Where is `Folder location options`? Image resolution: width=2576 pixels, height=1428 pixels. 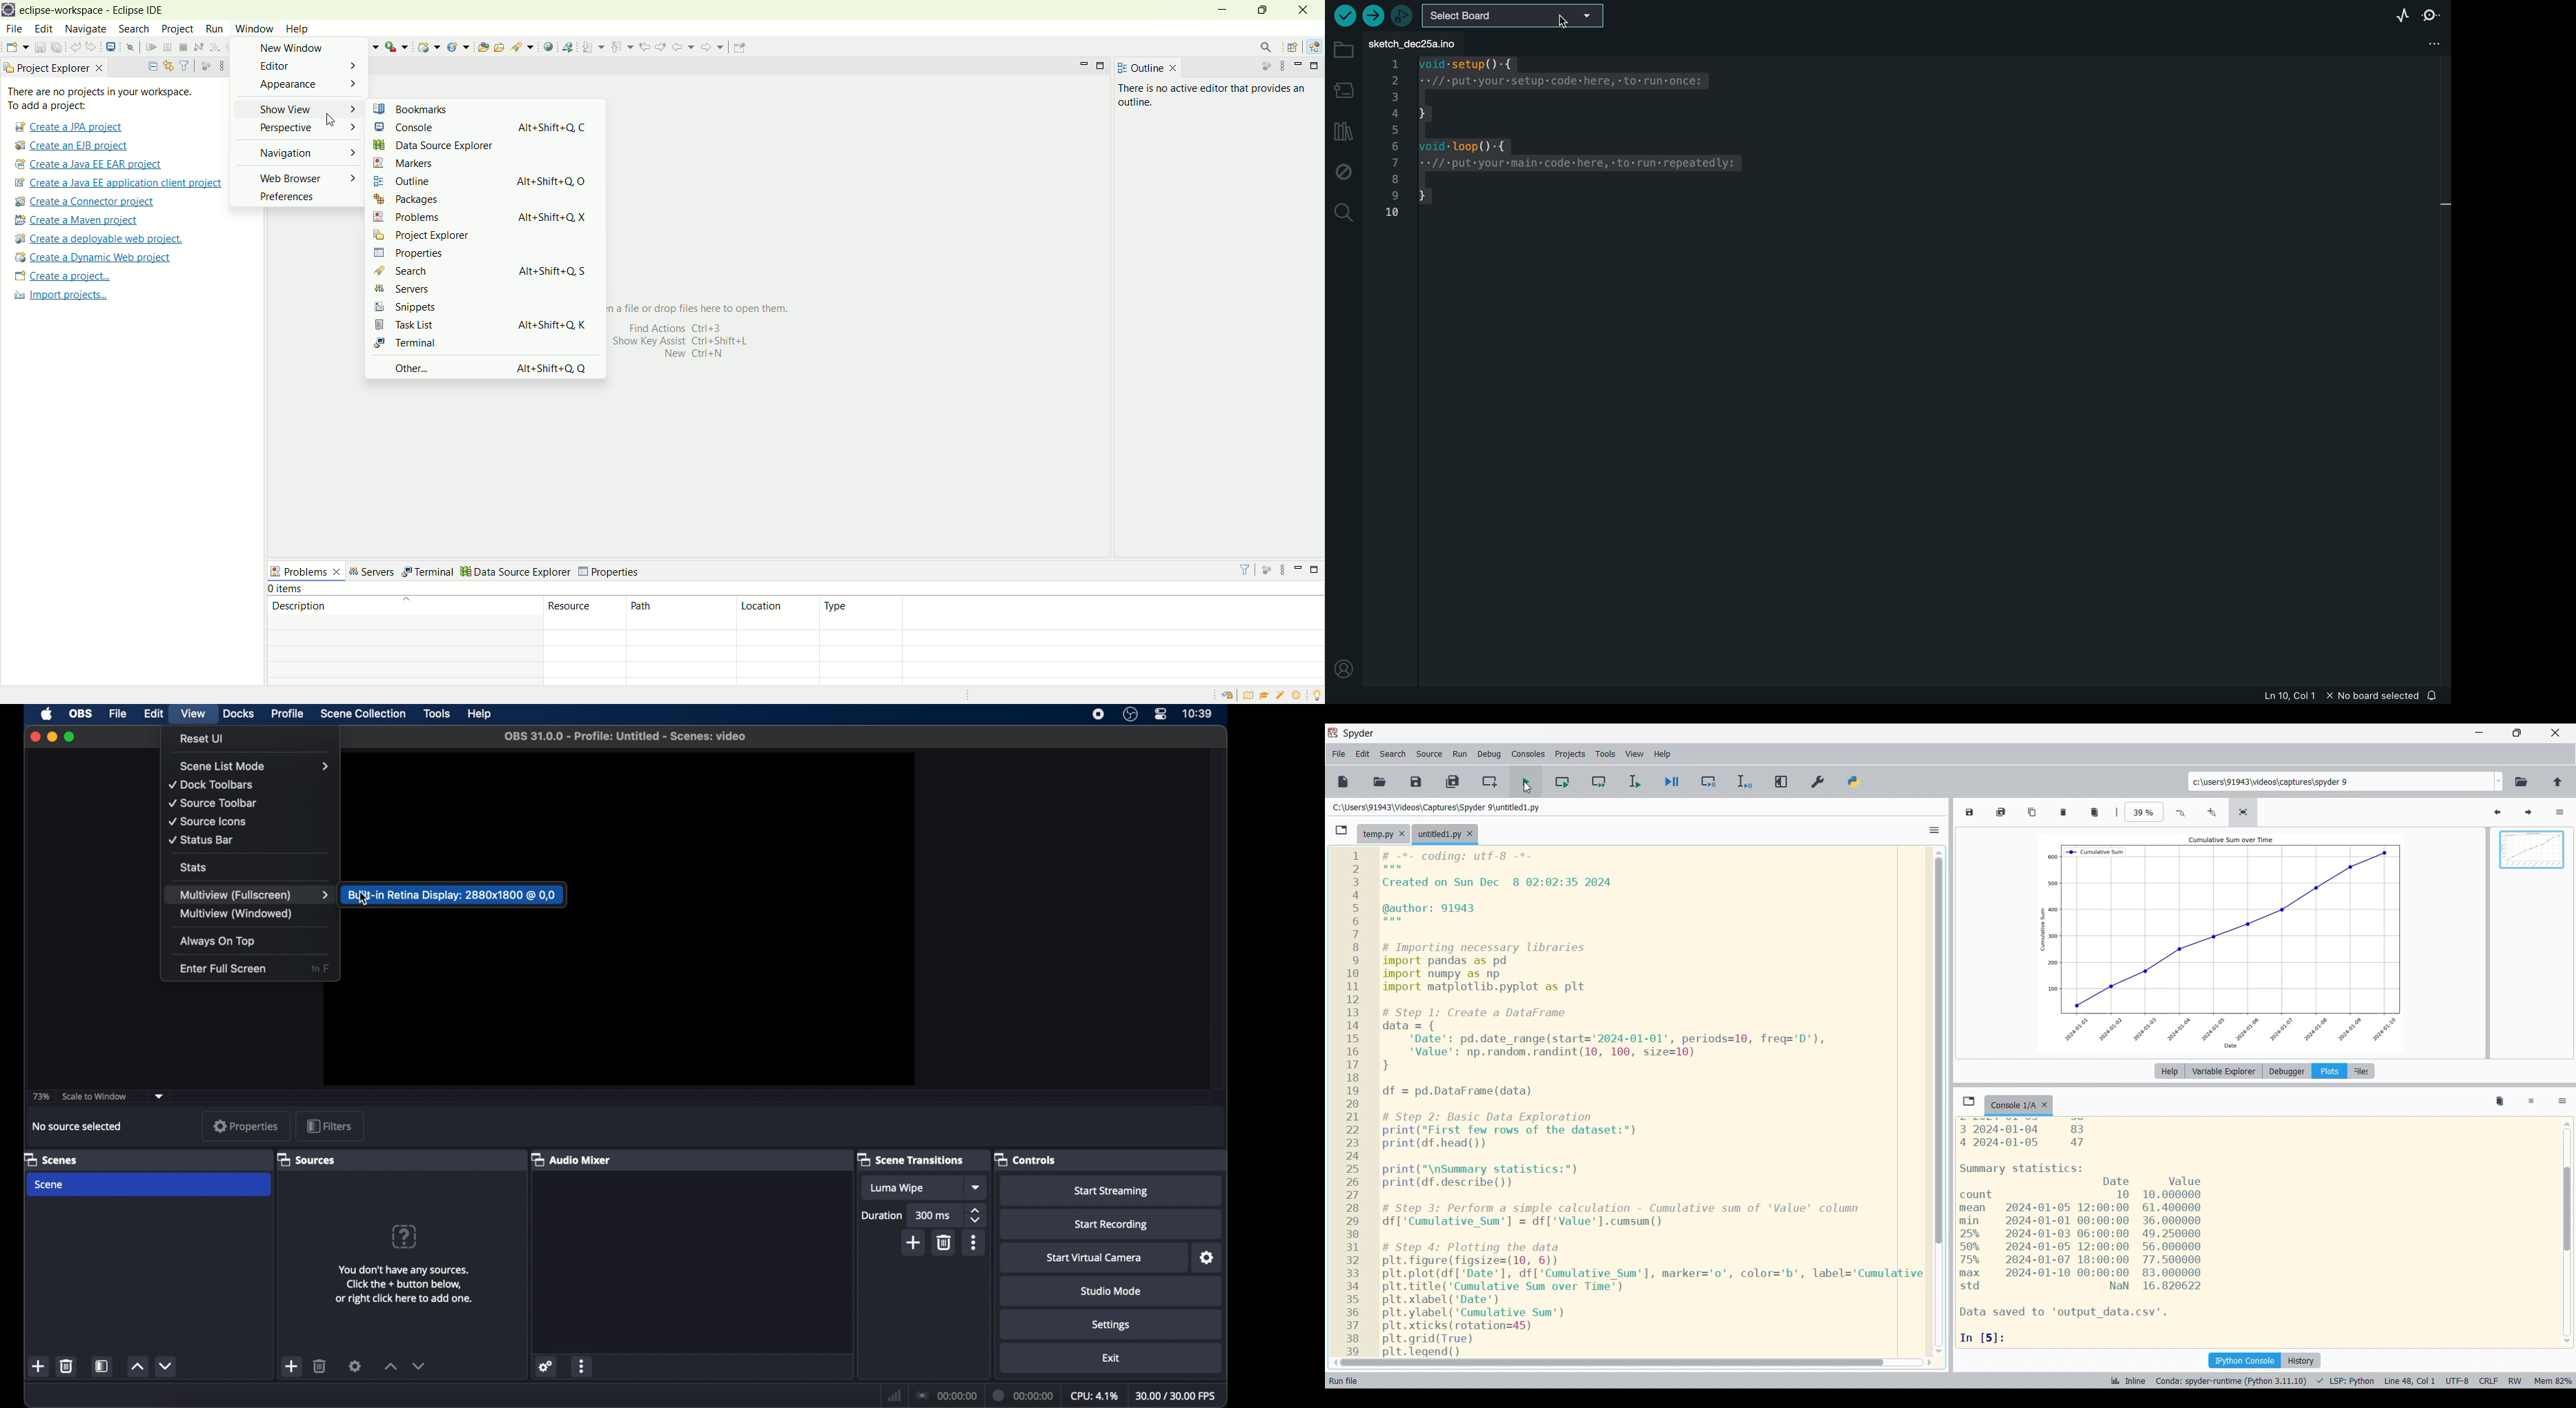
Folder location options is located at coordinates (2499, 782).